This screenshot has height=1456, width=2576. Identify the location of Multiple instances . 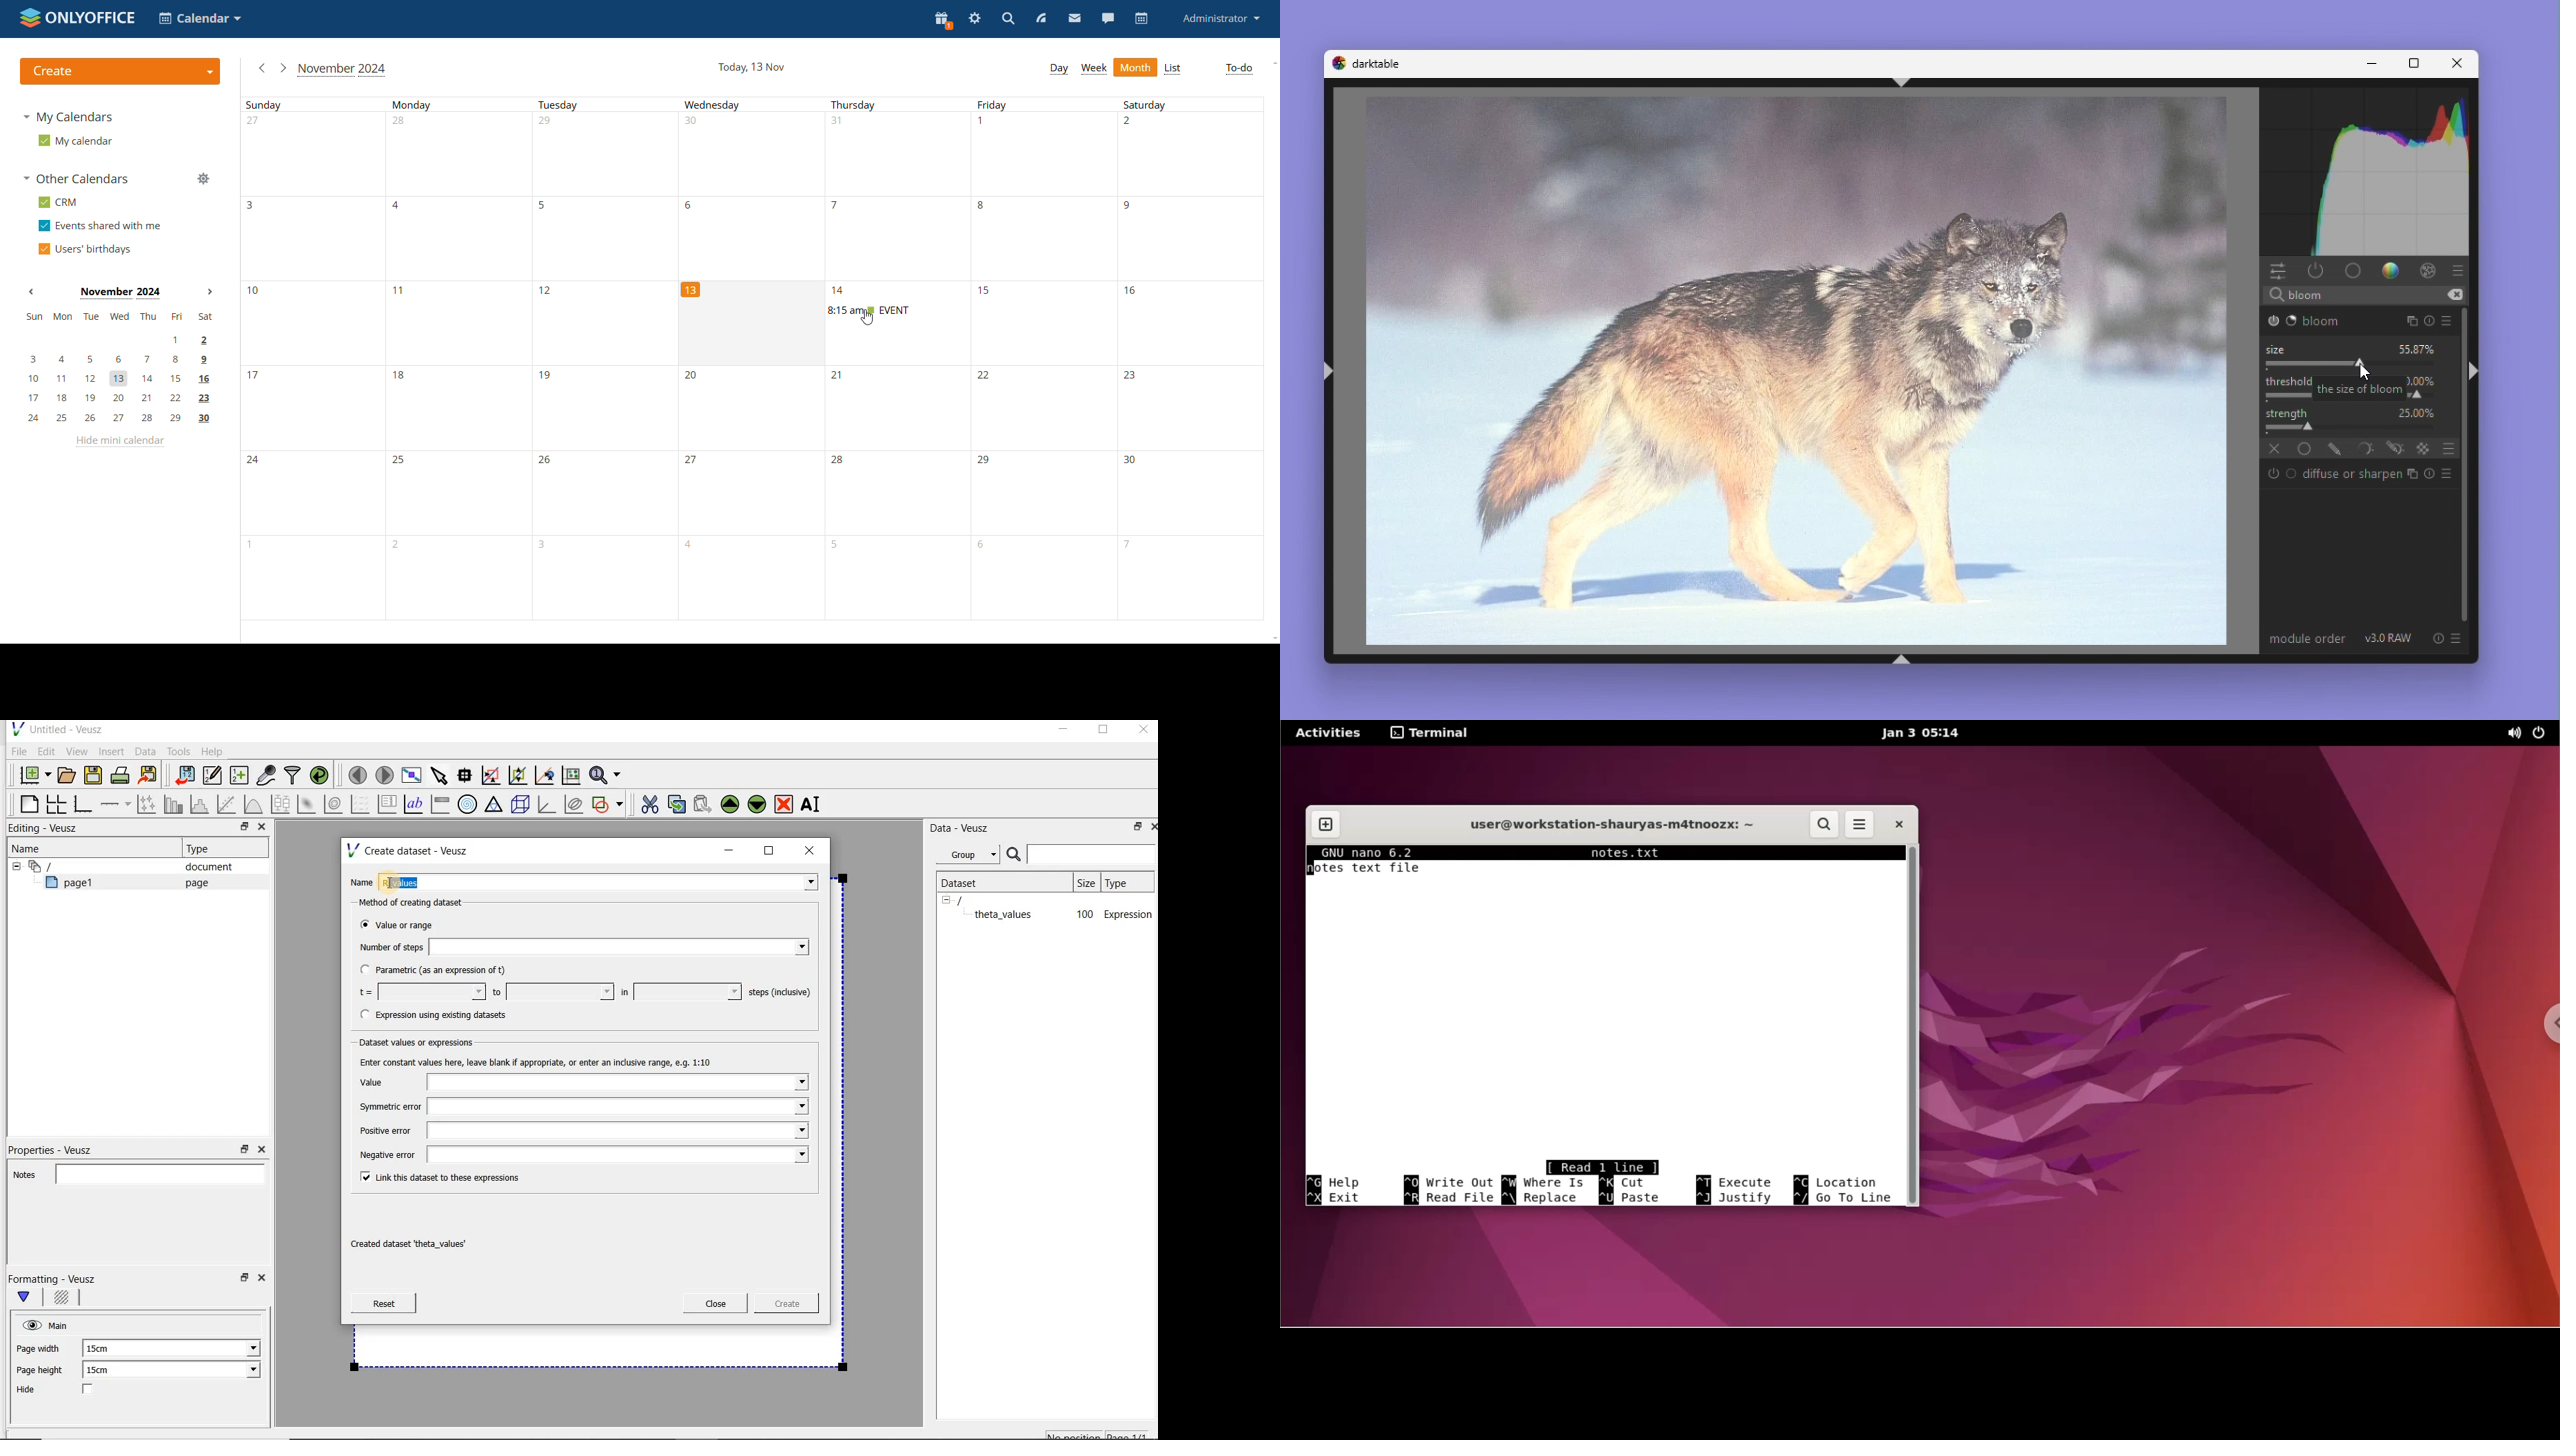
(2412, 320).